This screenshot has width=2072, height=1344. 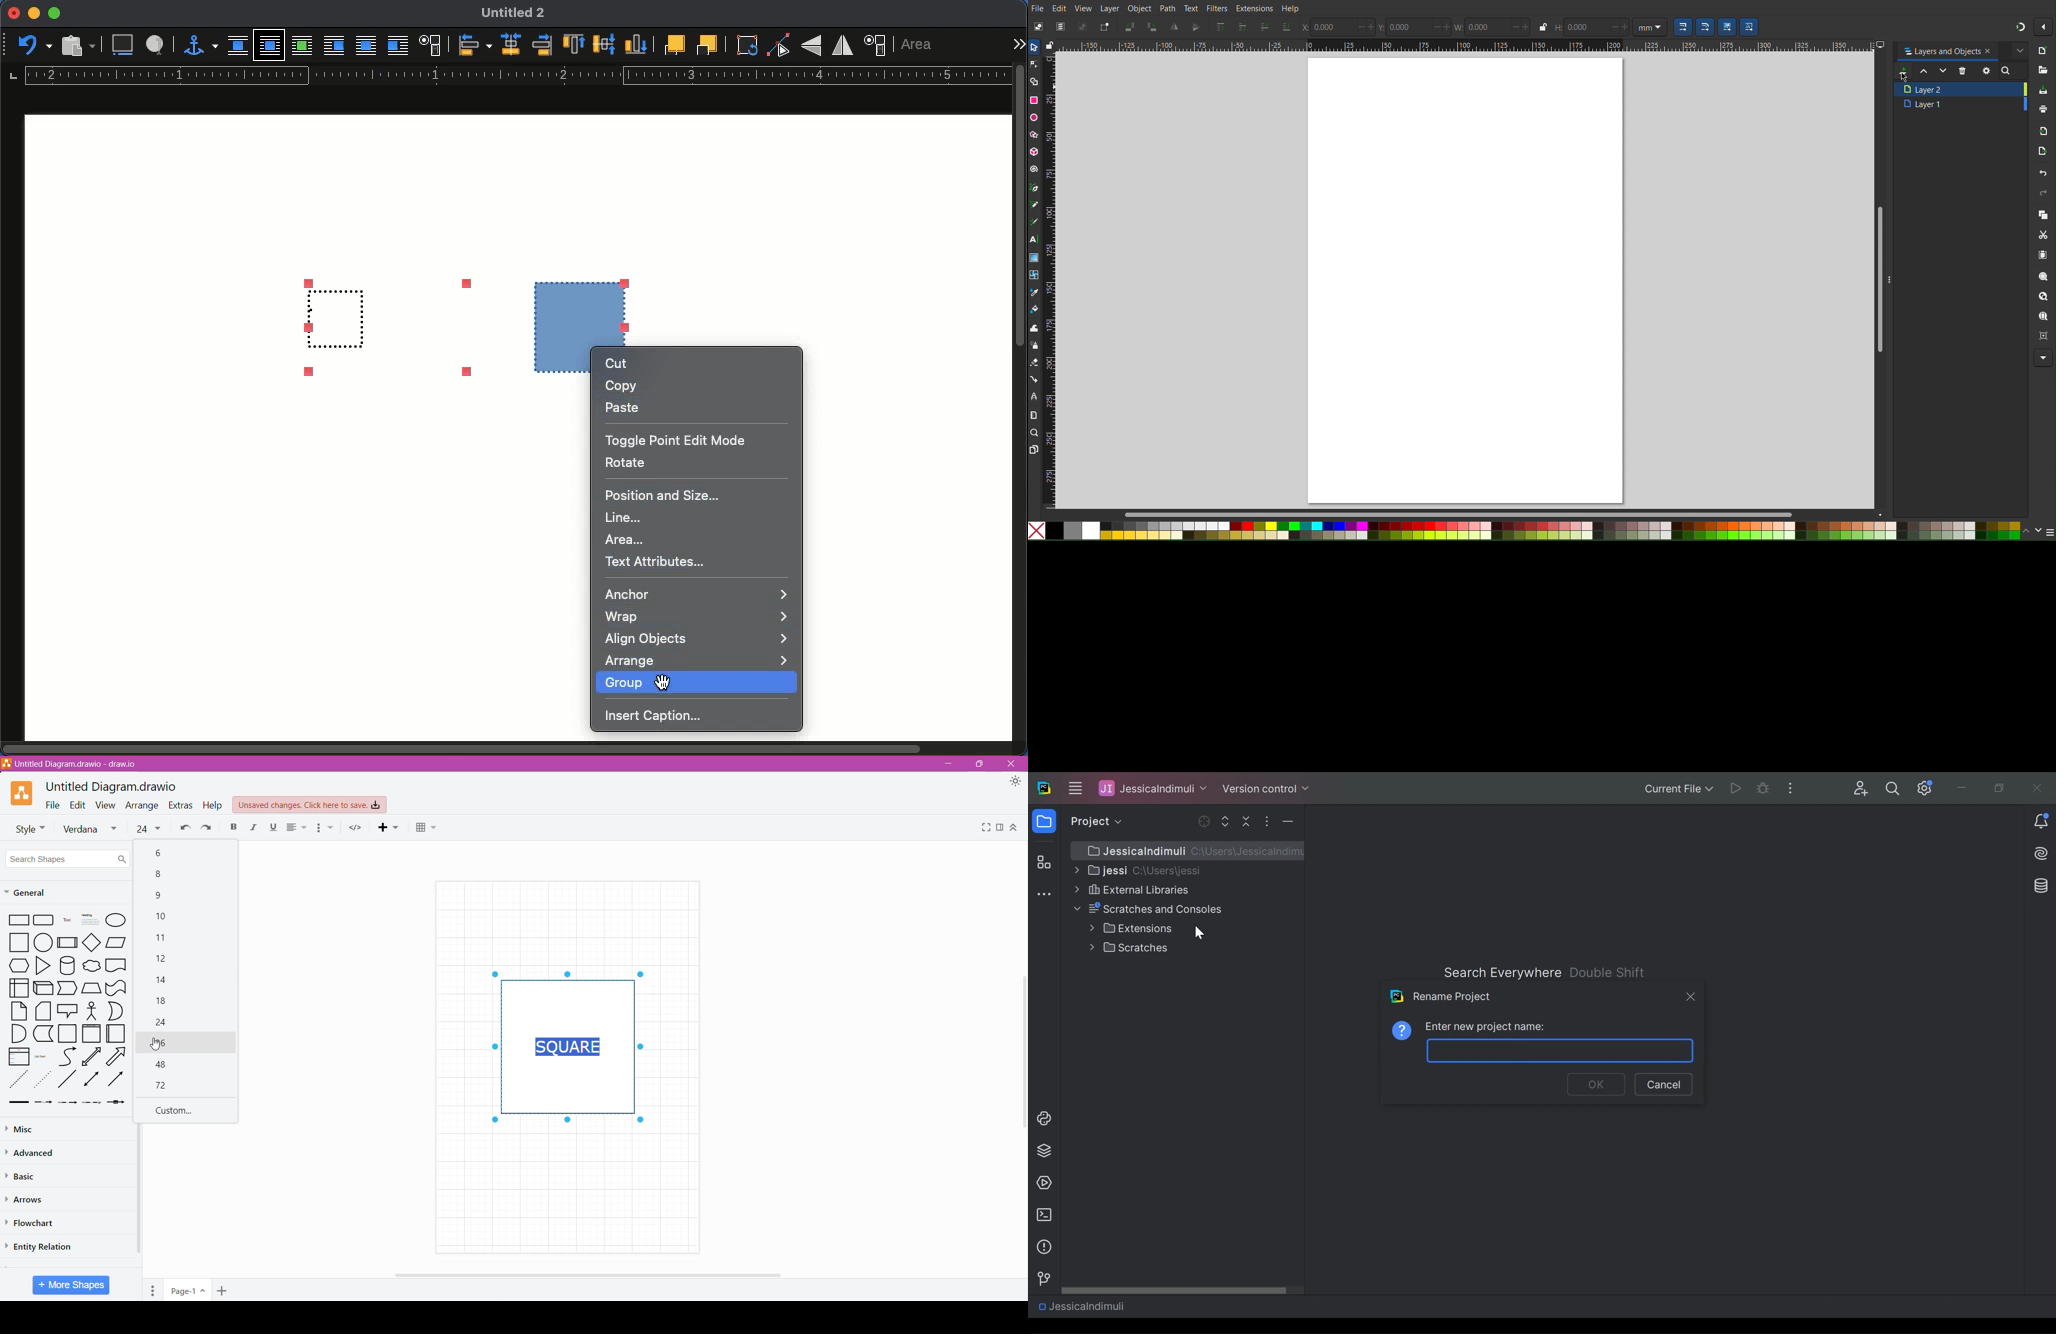 What do you see at coordinates (2042, 153) in the screenshot?
I see `Open Export` at bounding box center [2042, 153].